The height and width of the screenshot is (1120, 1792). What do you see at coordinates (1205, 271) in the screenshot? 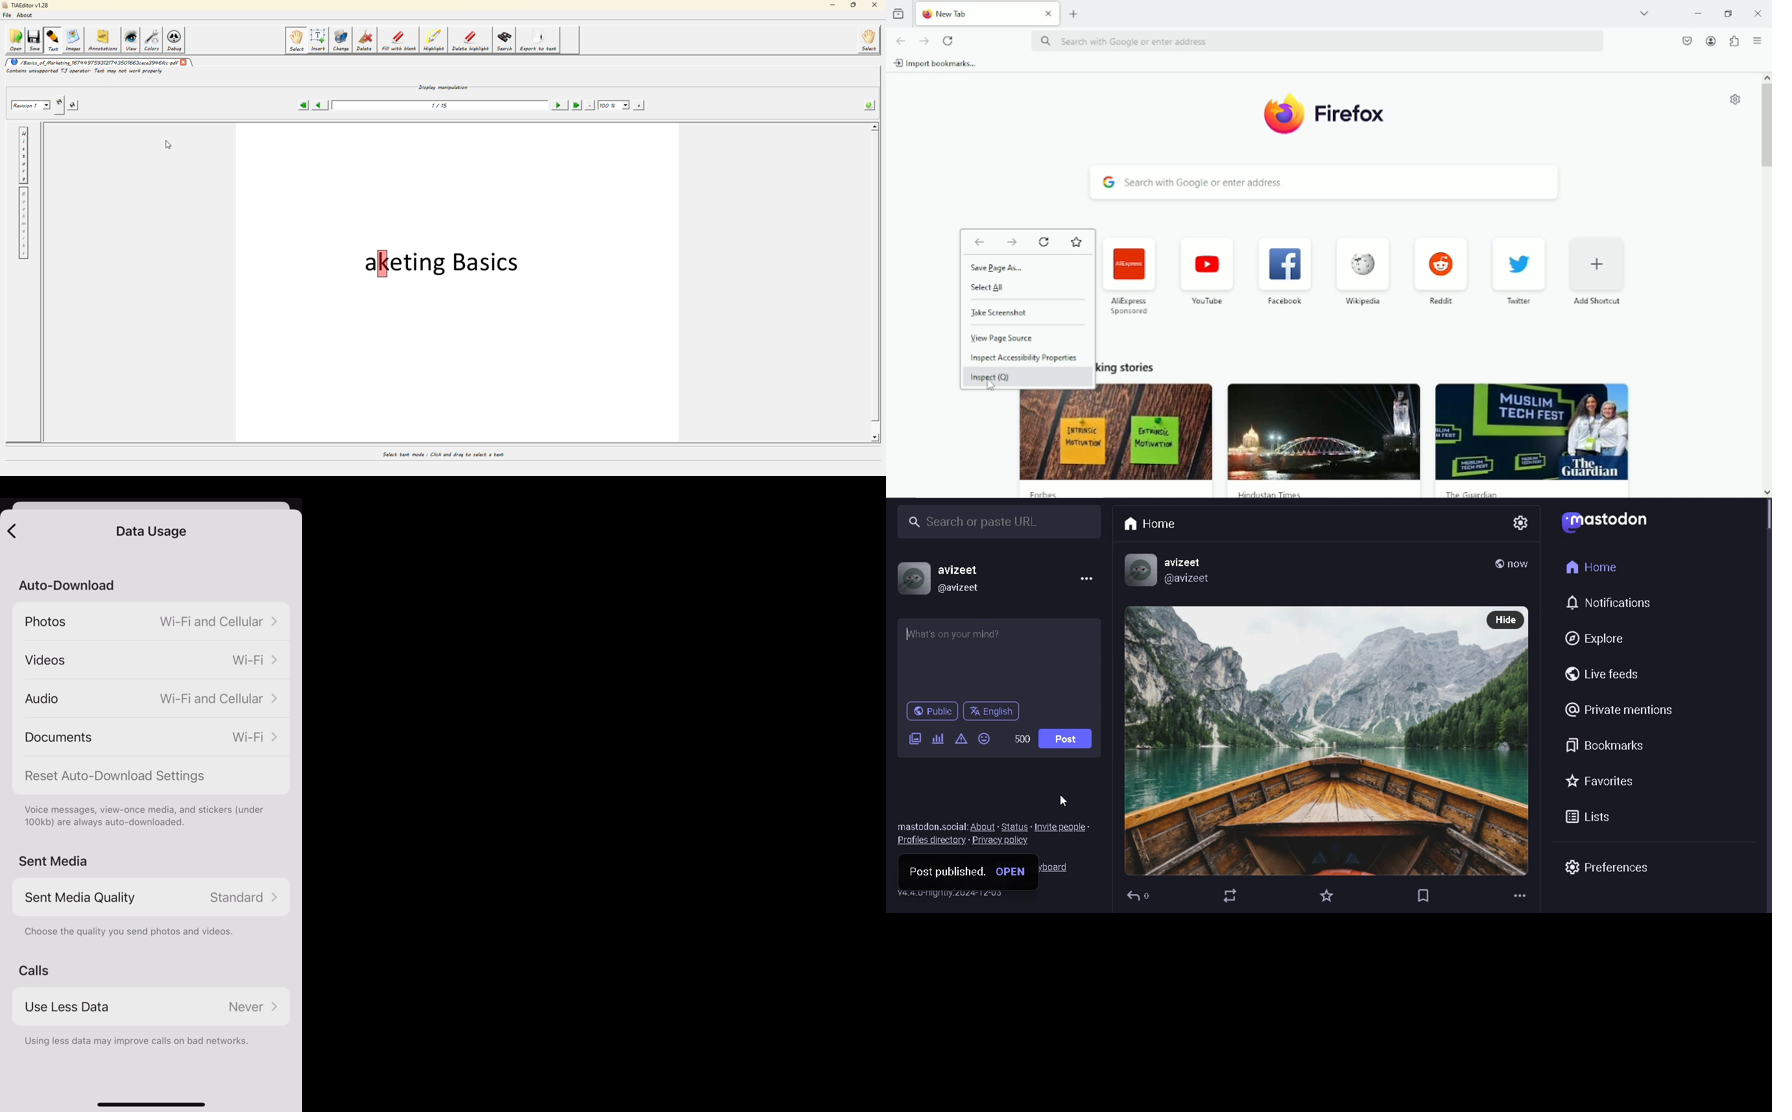
I see `Youtube` at bounding box center [1205, 271].